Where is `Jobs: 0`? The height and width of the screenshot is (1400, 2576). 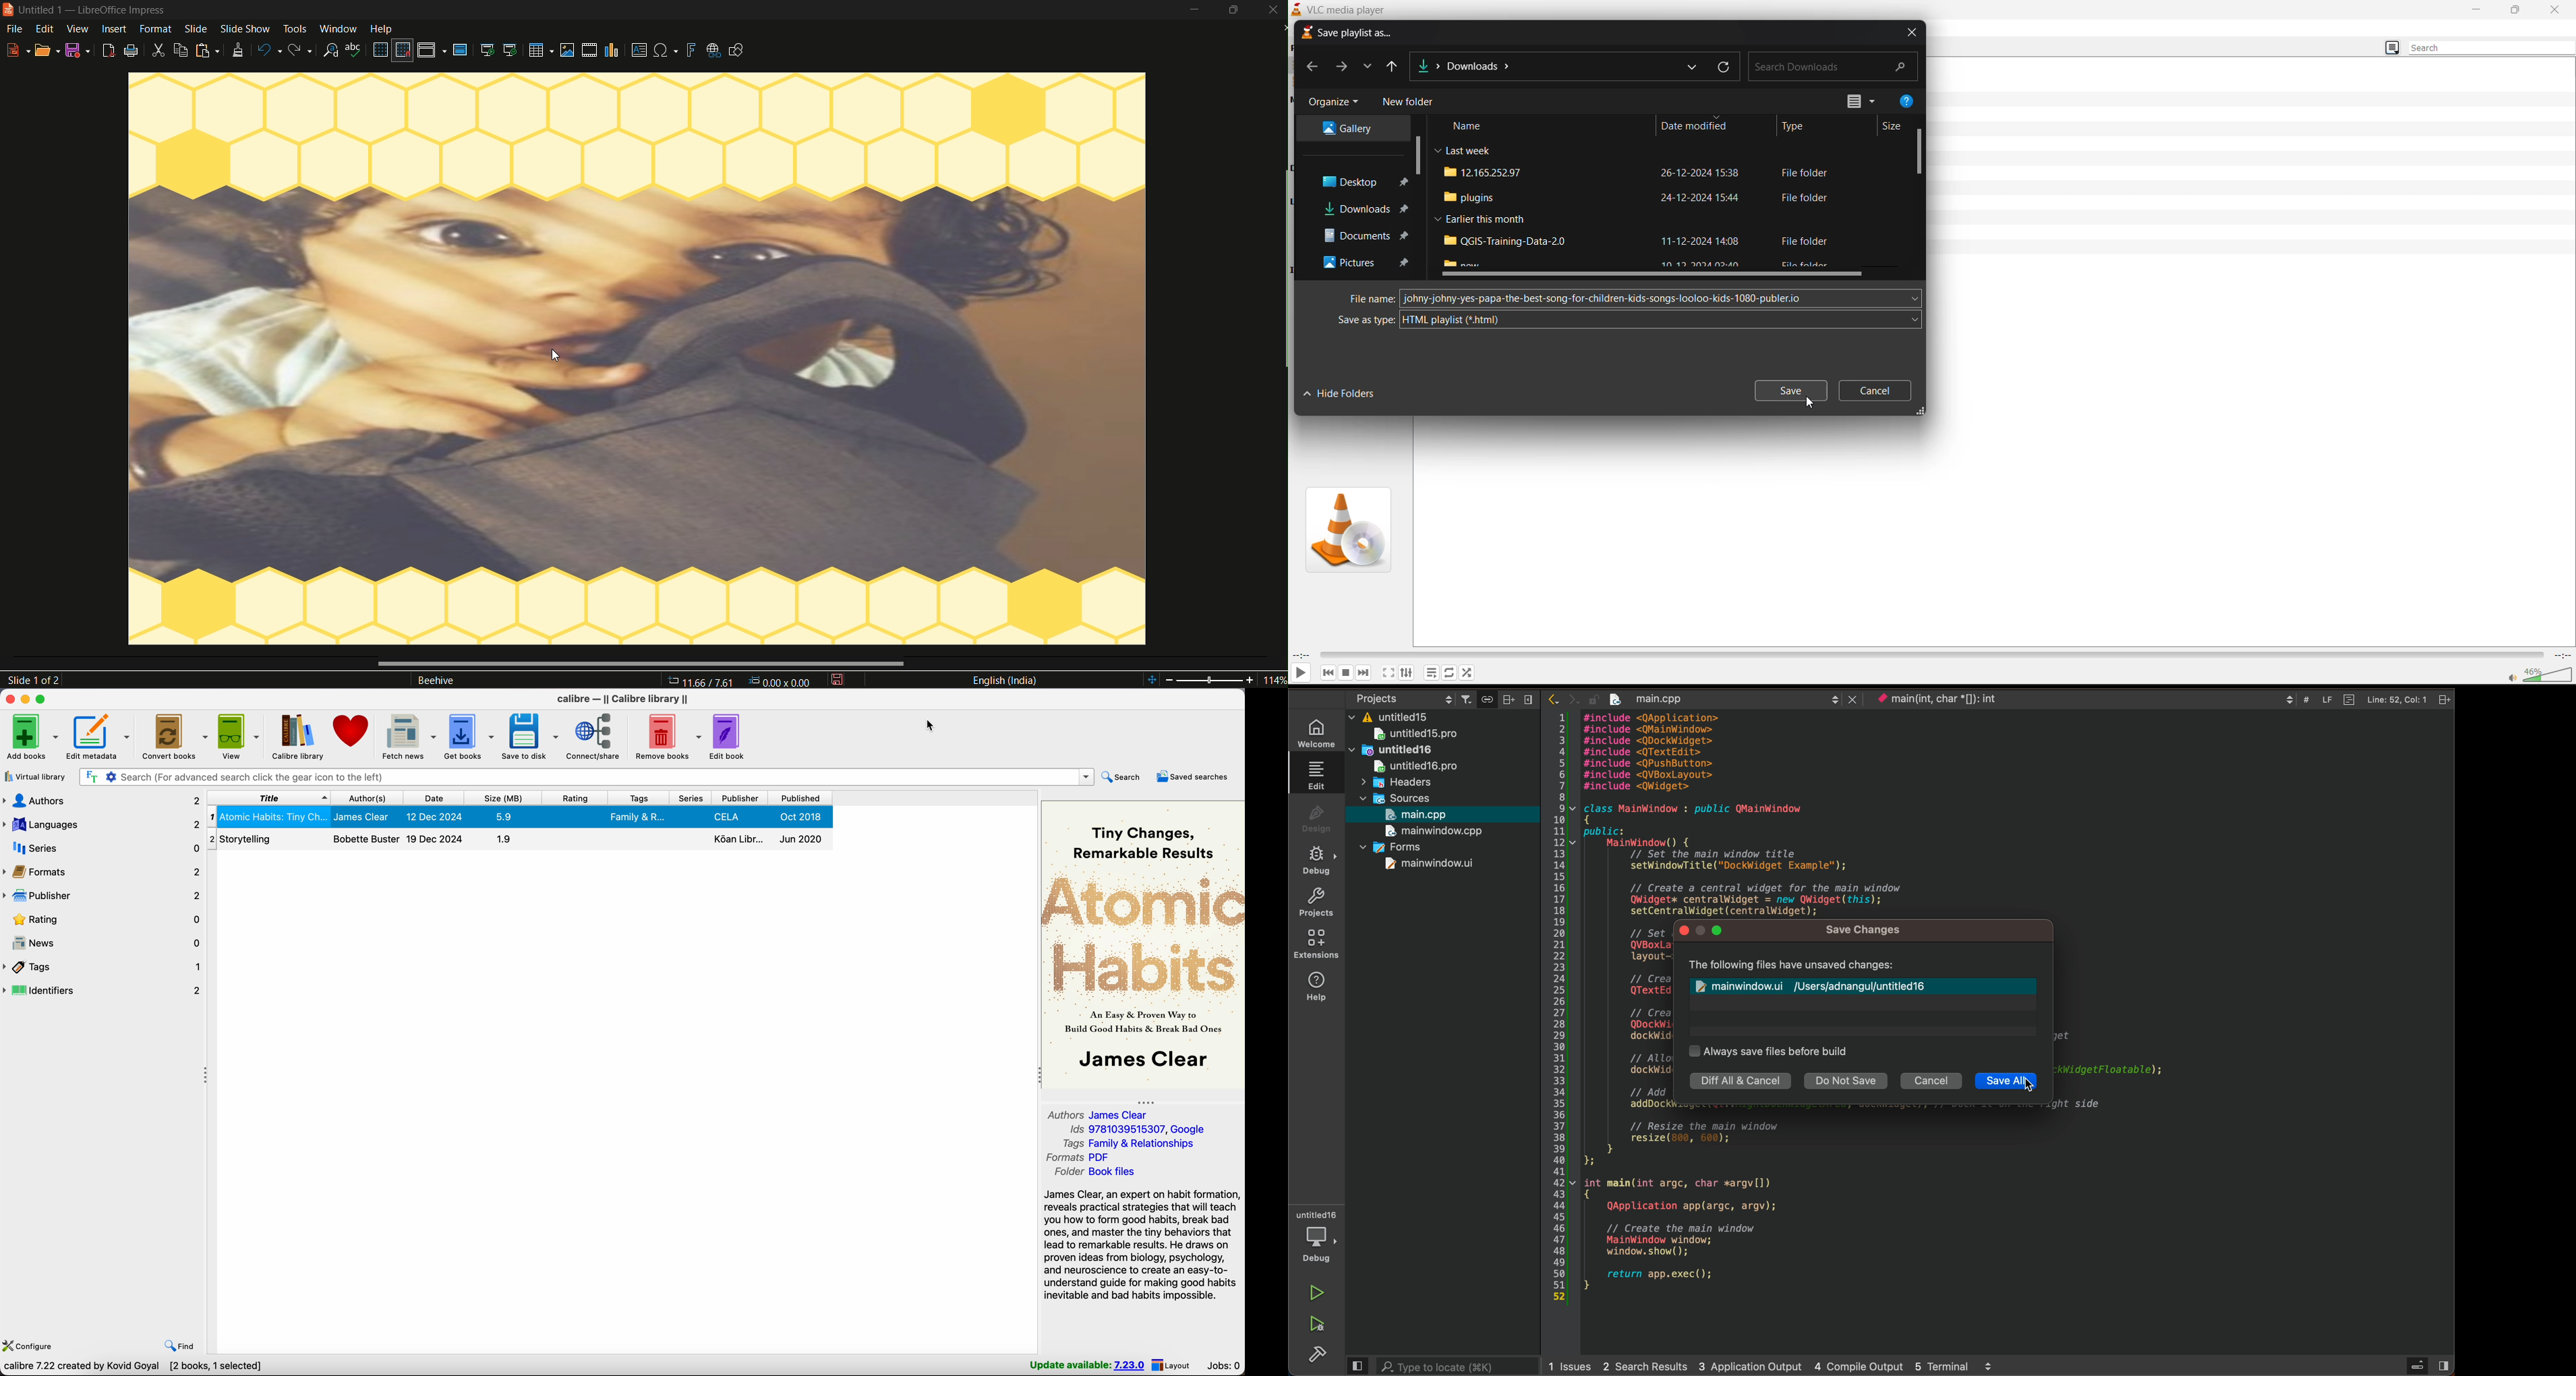
Jobs: 0 is located at coordinates (1224, 1367).